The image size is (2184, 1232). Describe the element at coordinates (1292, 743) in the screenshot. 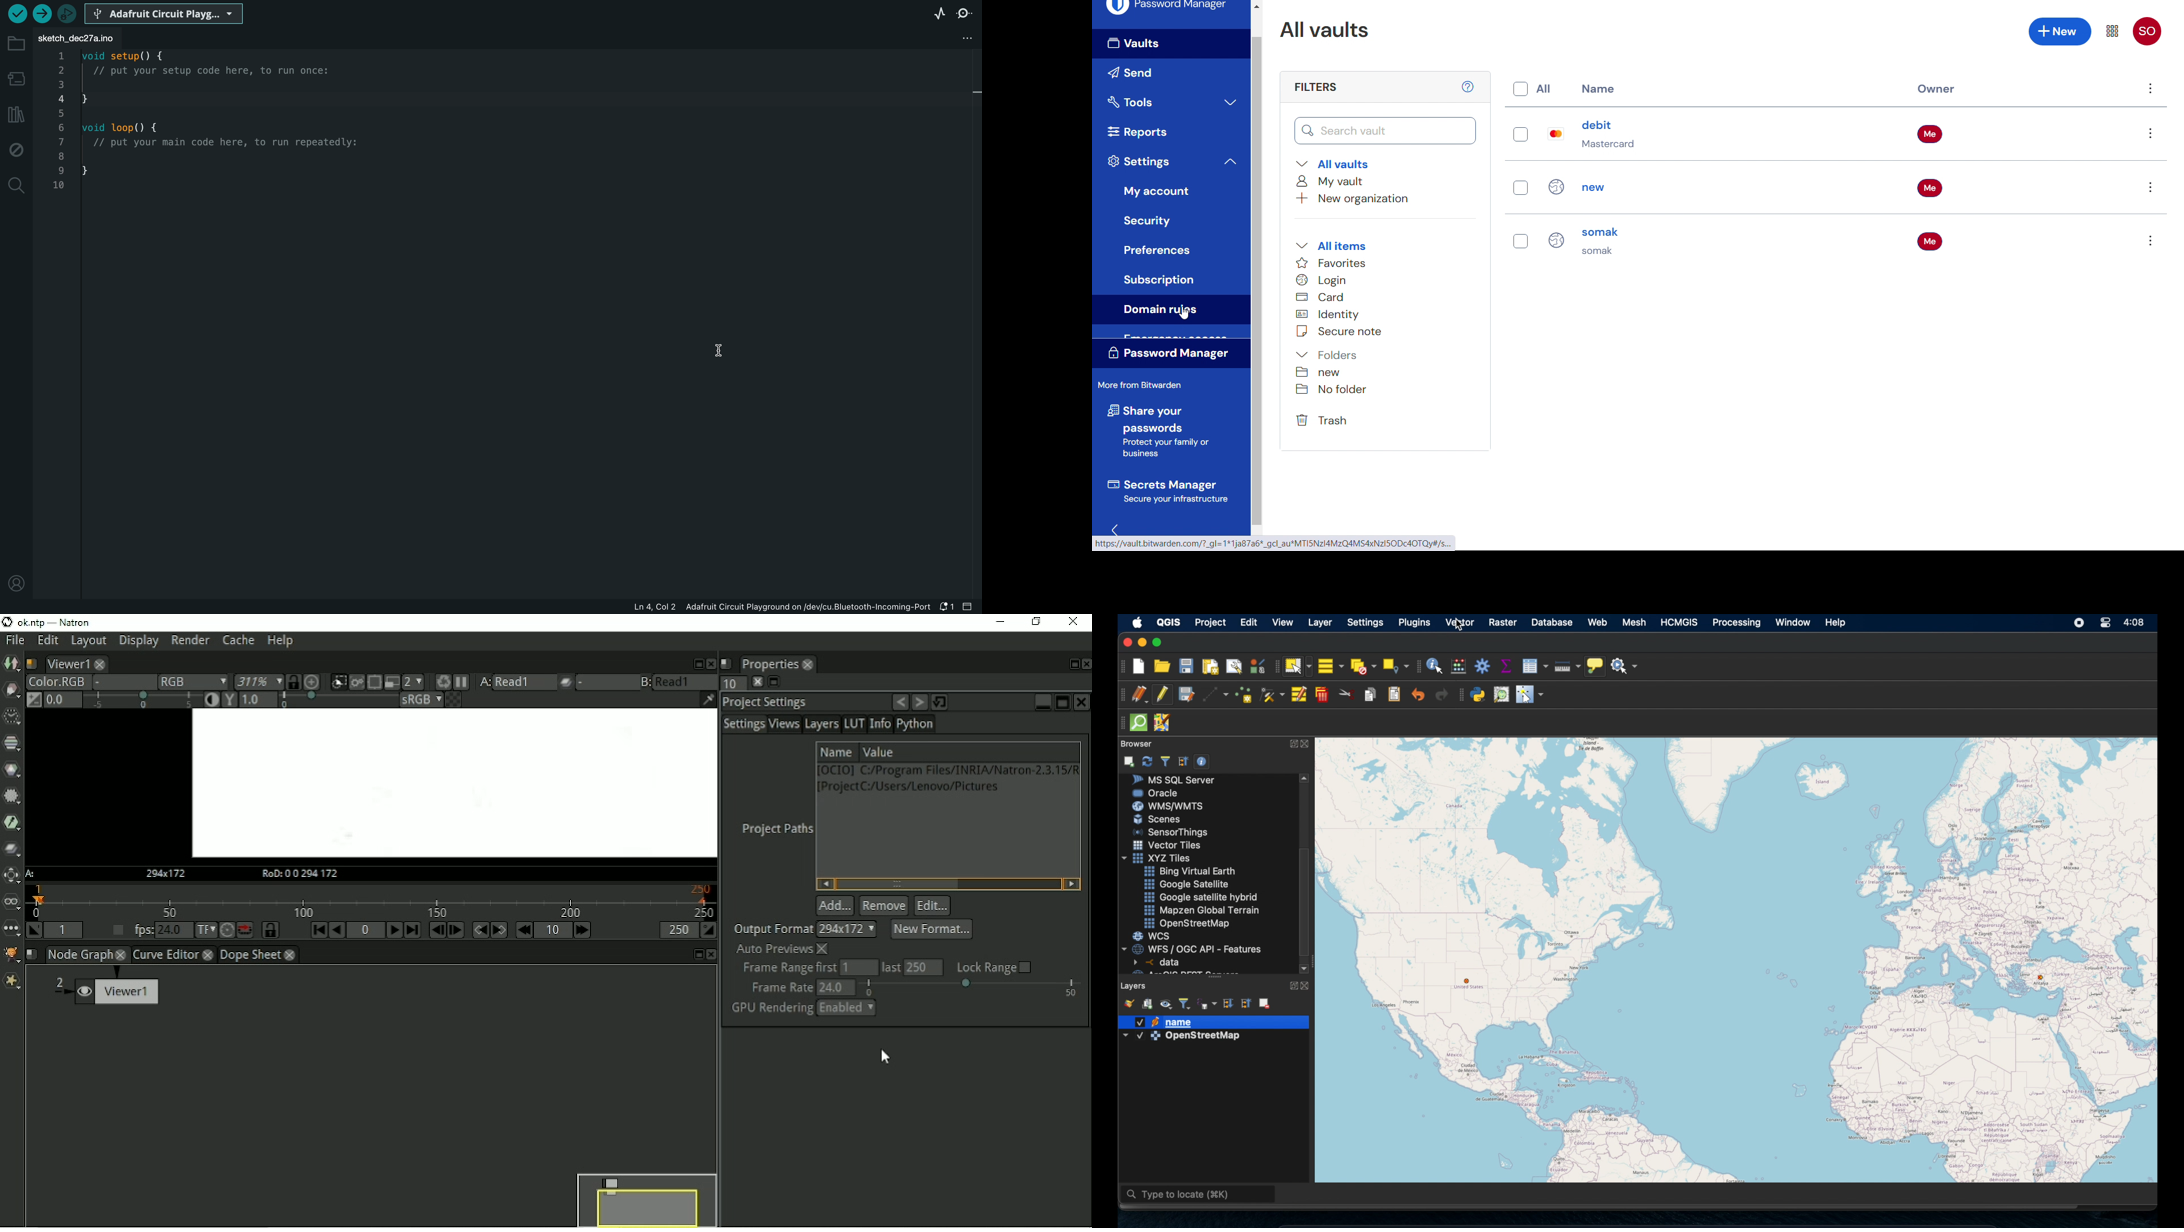

I see `expand` at that location.